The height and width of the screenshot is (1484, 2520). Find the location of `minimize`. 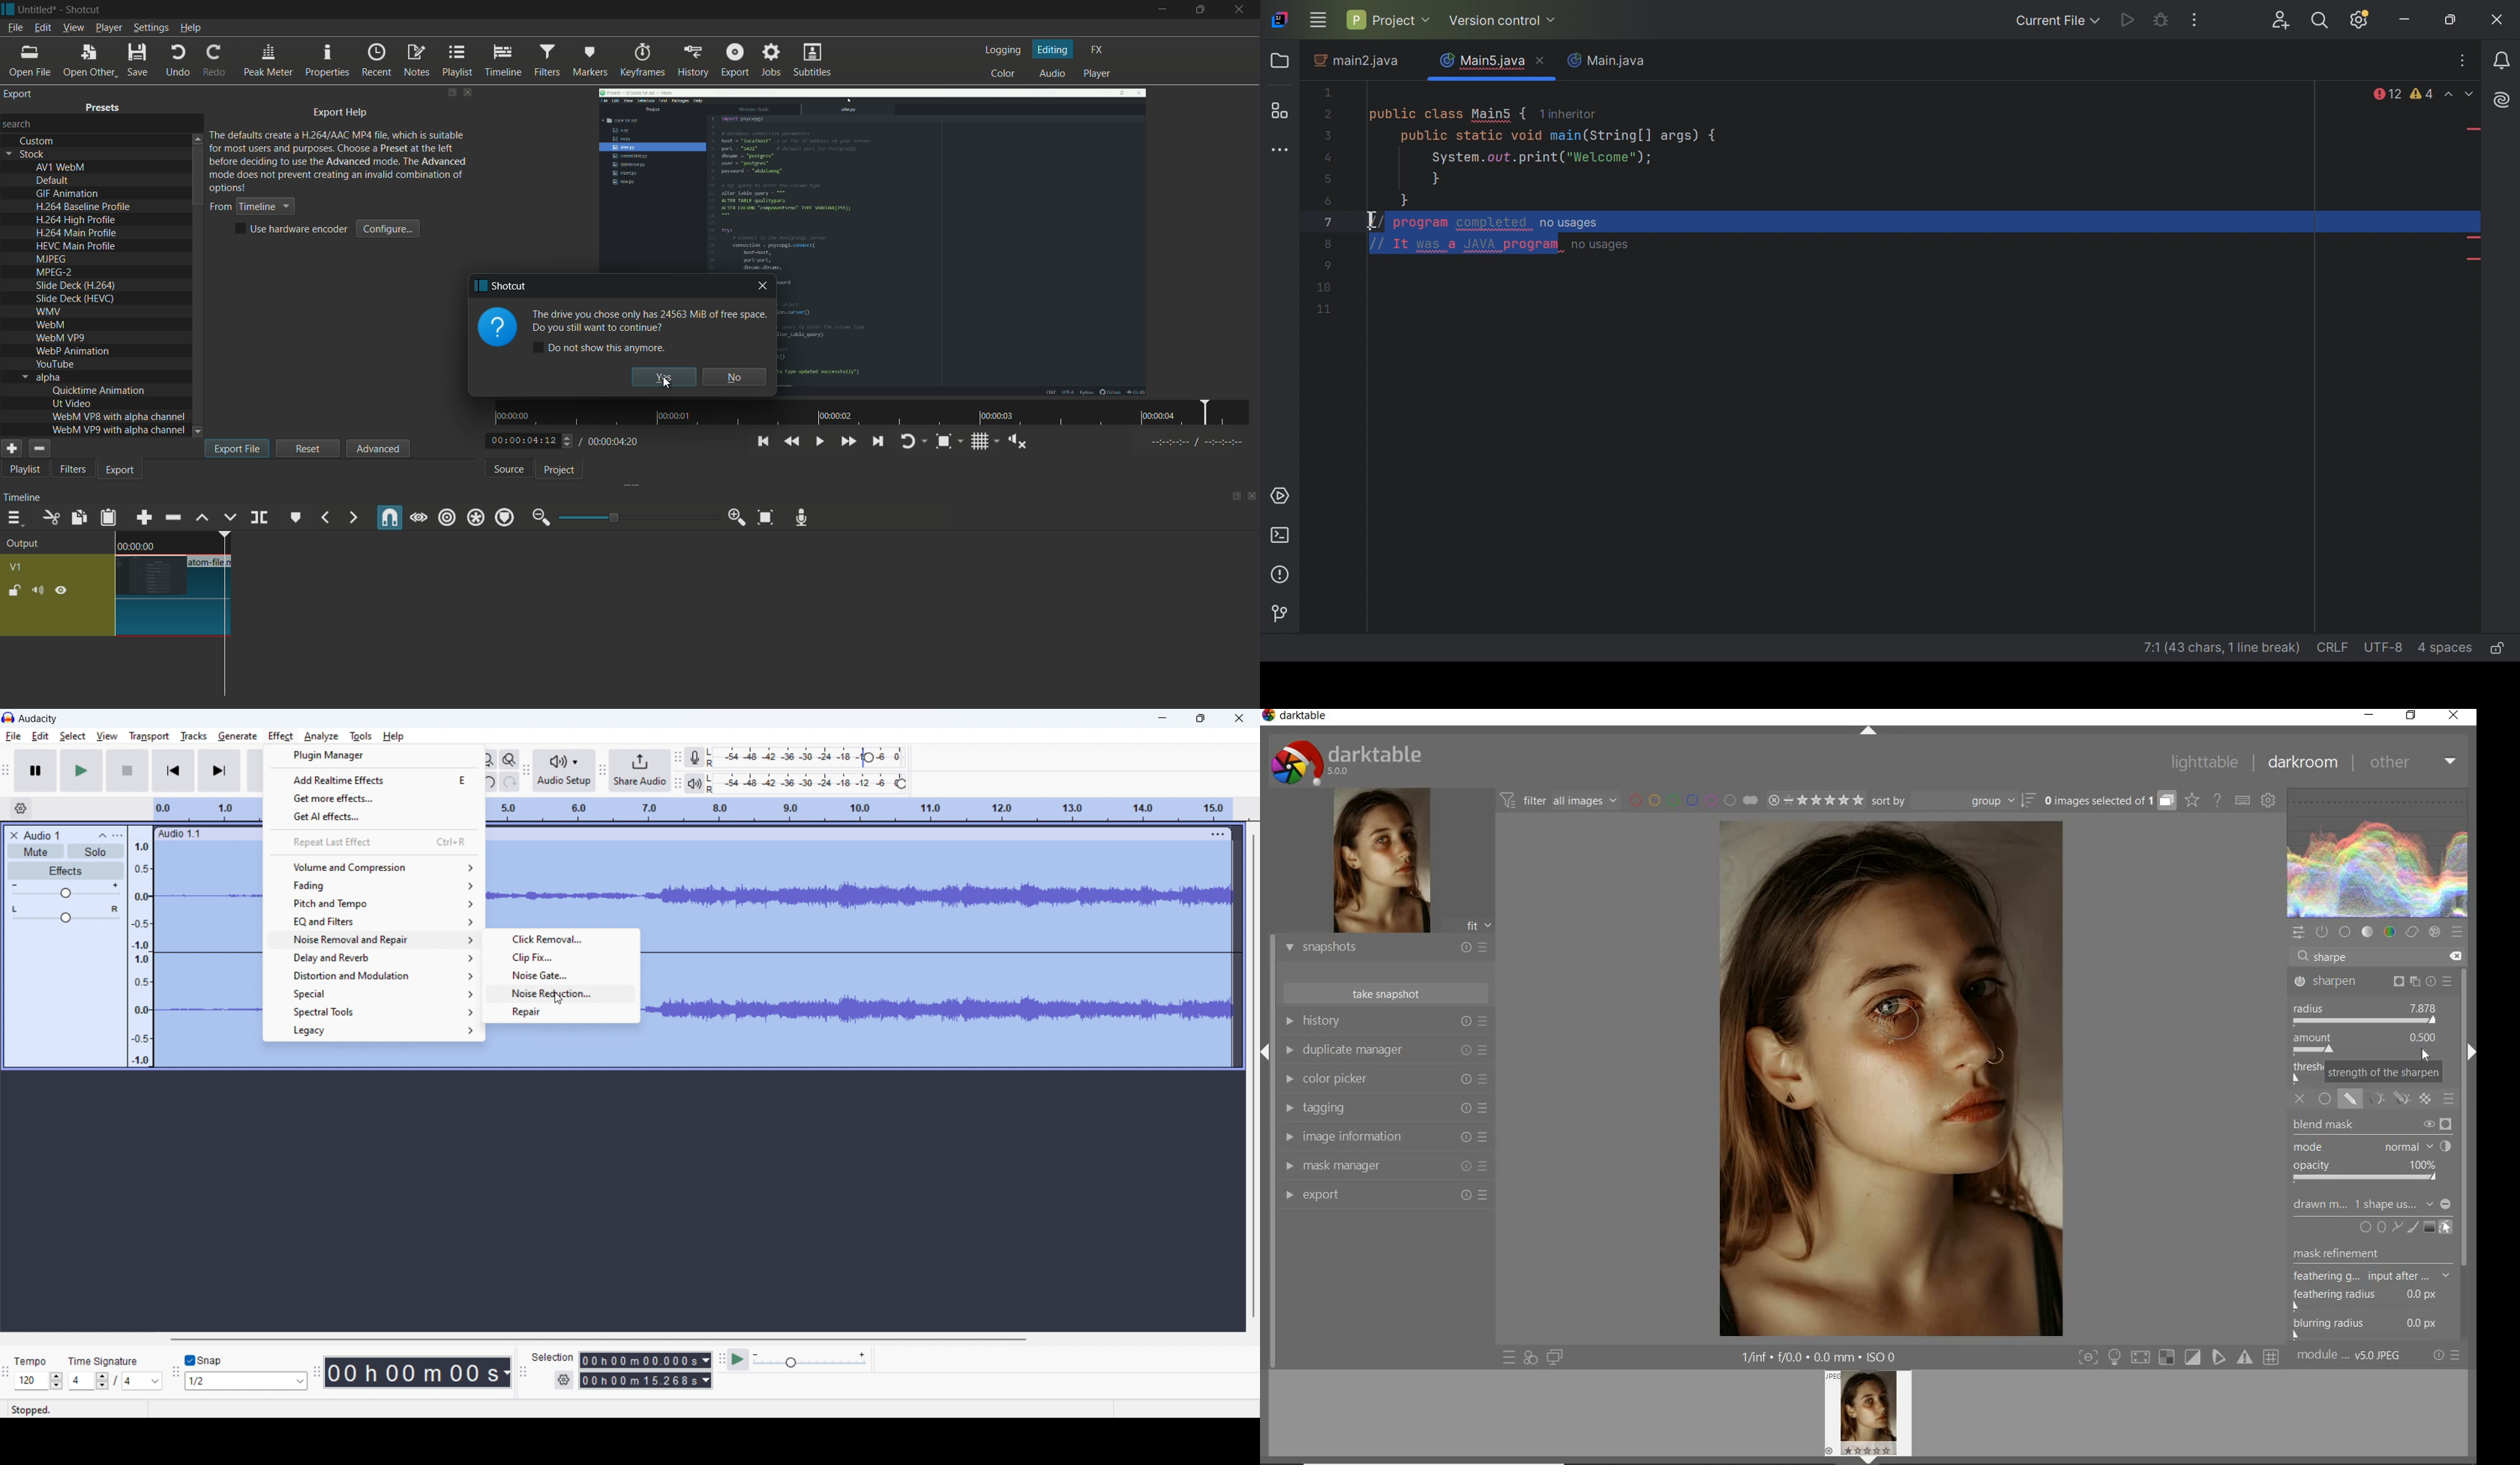

minimize is located at coordinates (1160, 10).